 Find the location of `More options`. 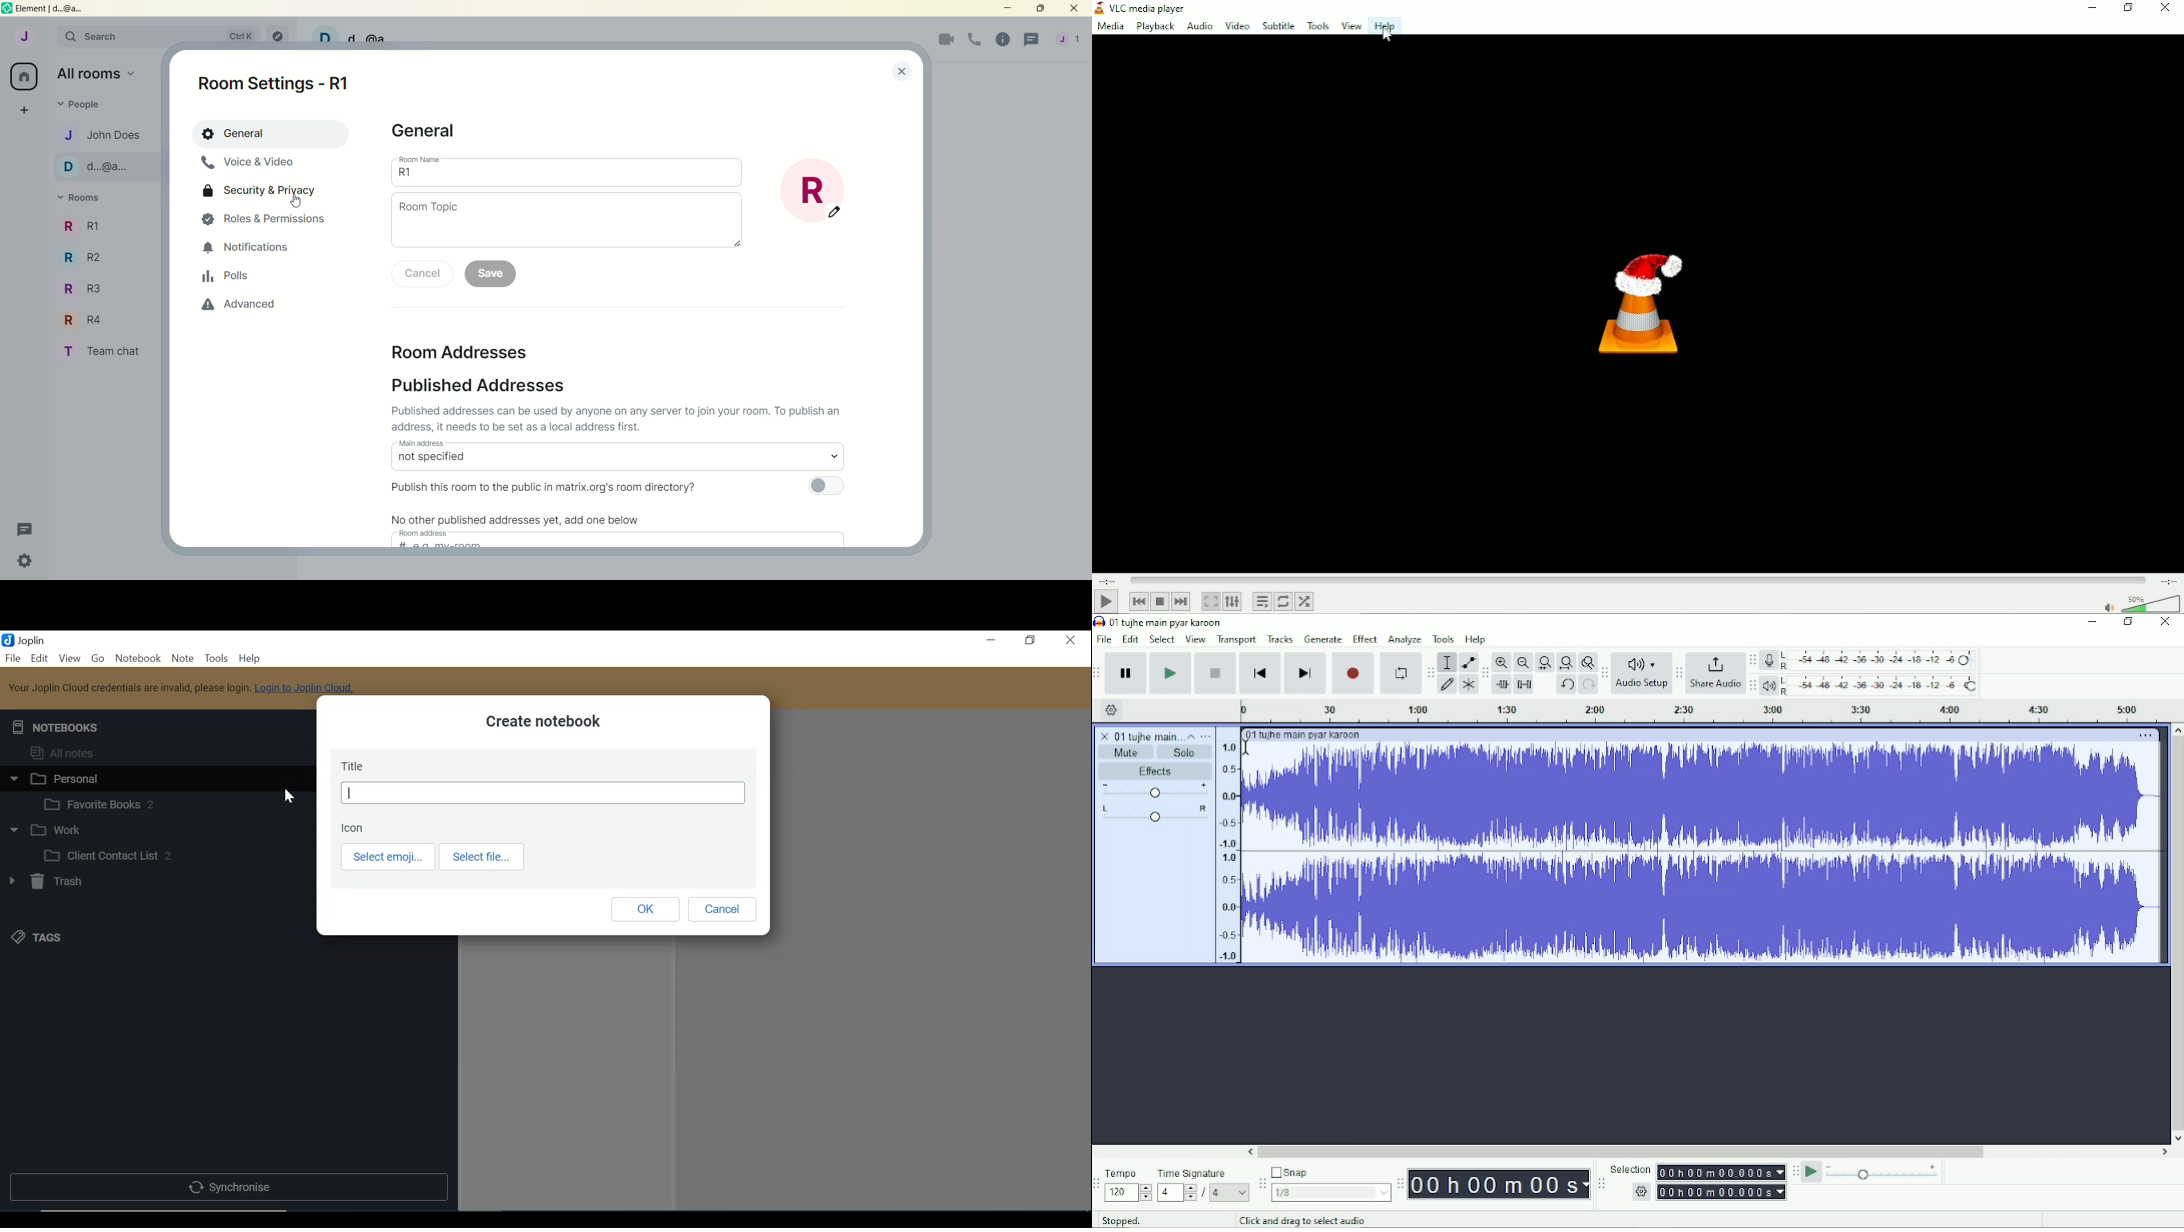

More options is located at coordinates (2146, 736).